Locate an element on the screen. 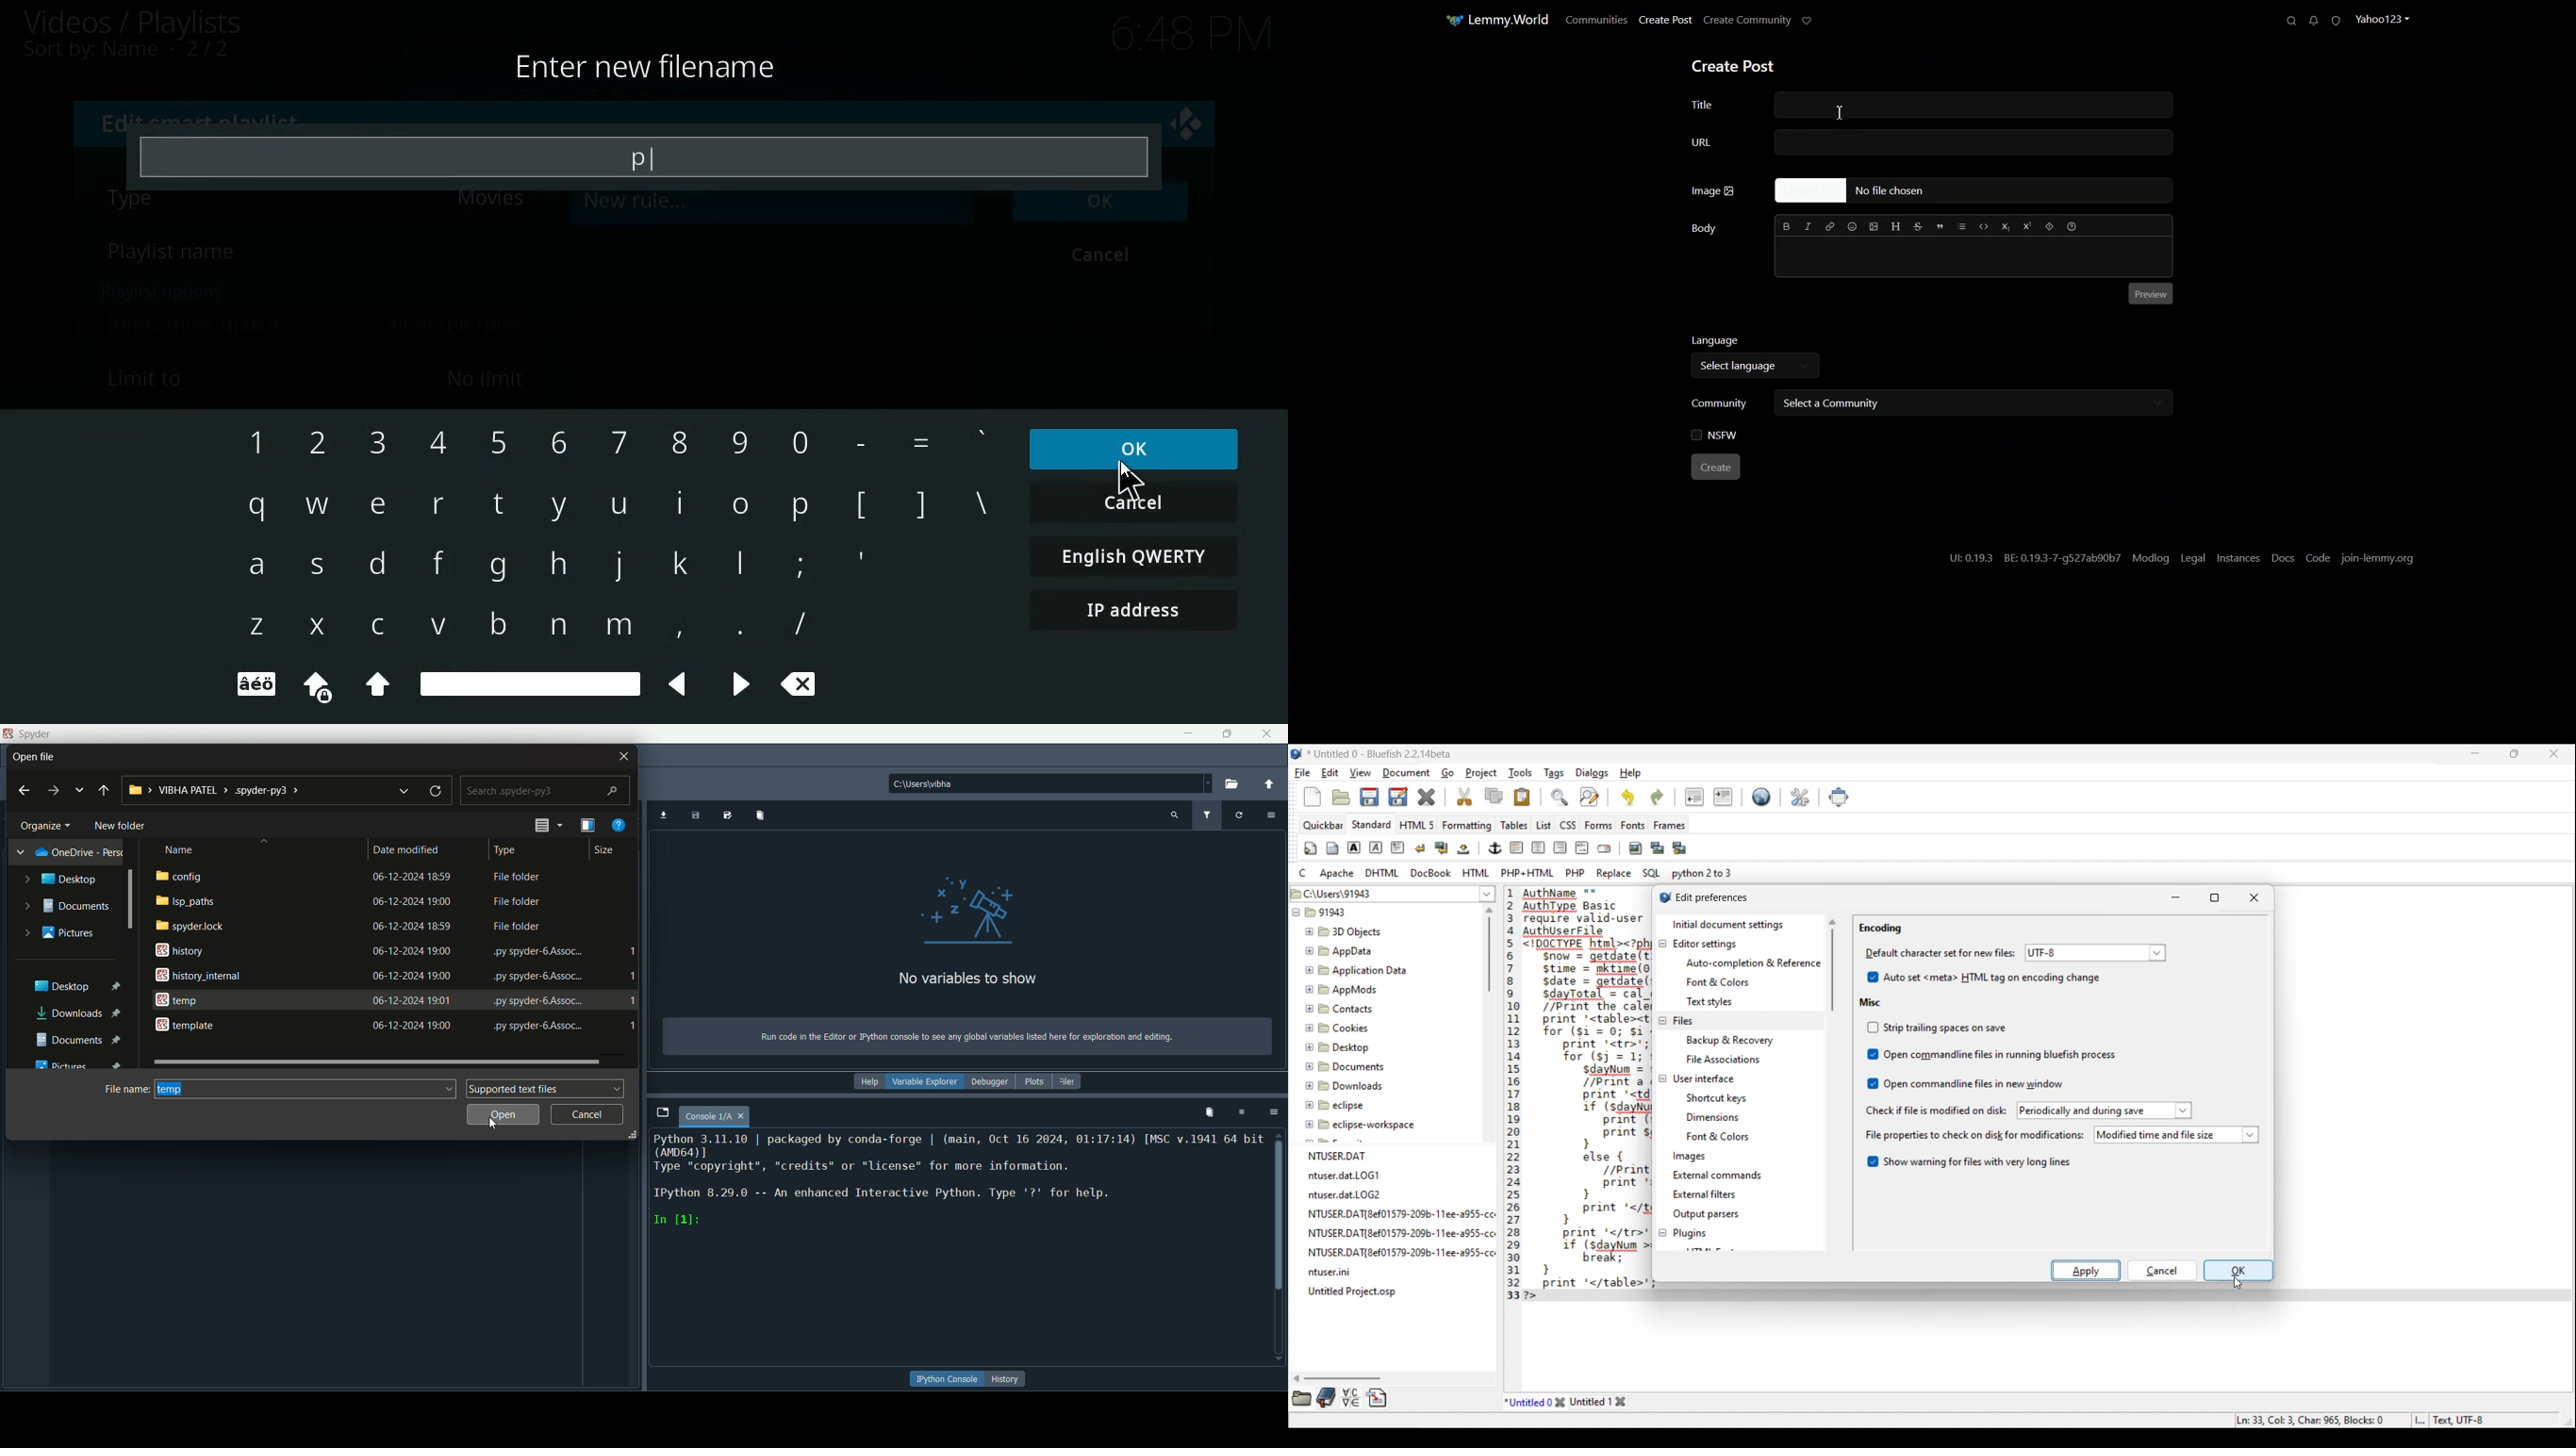  r is located at coordinates (438, 503).